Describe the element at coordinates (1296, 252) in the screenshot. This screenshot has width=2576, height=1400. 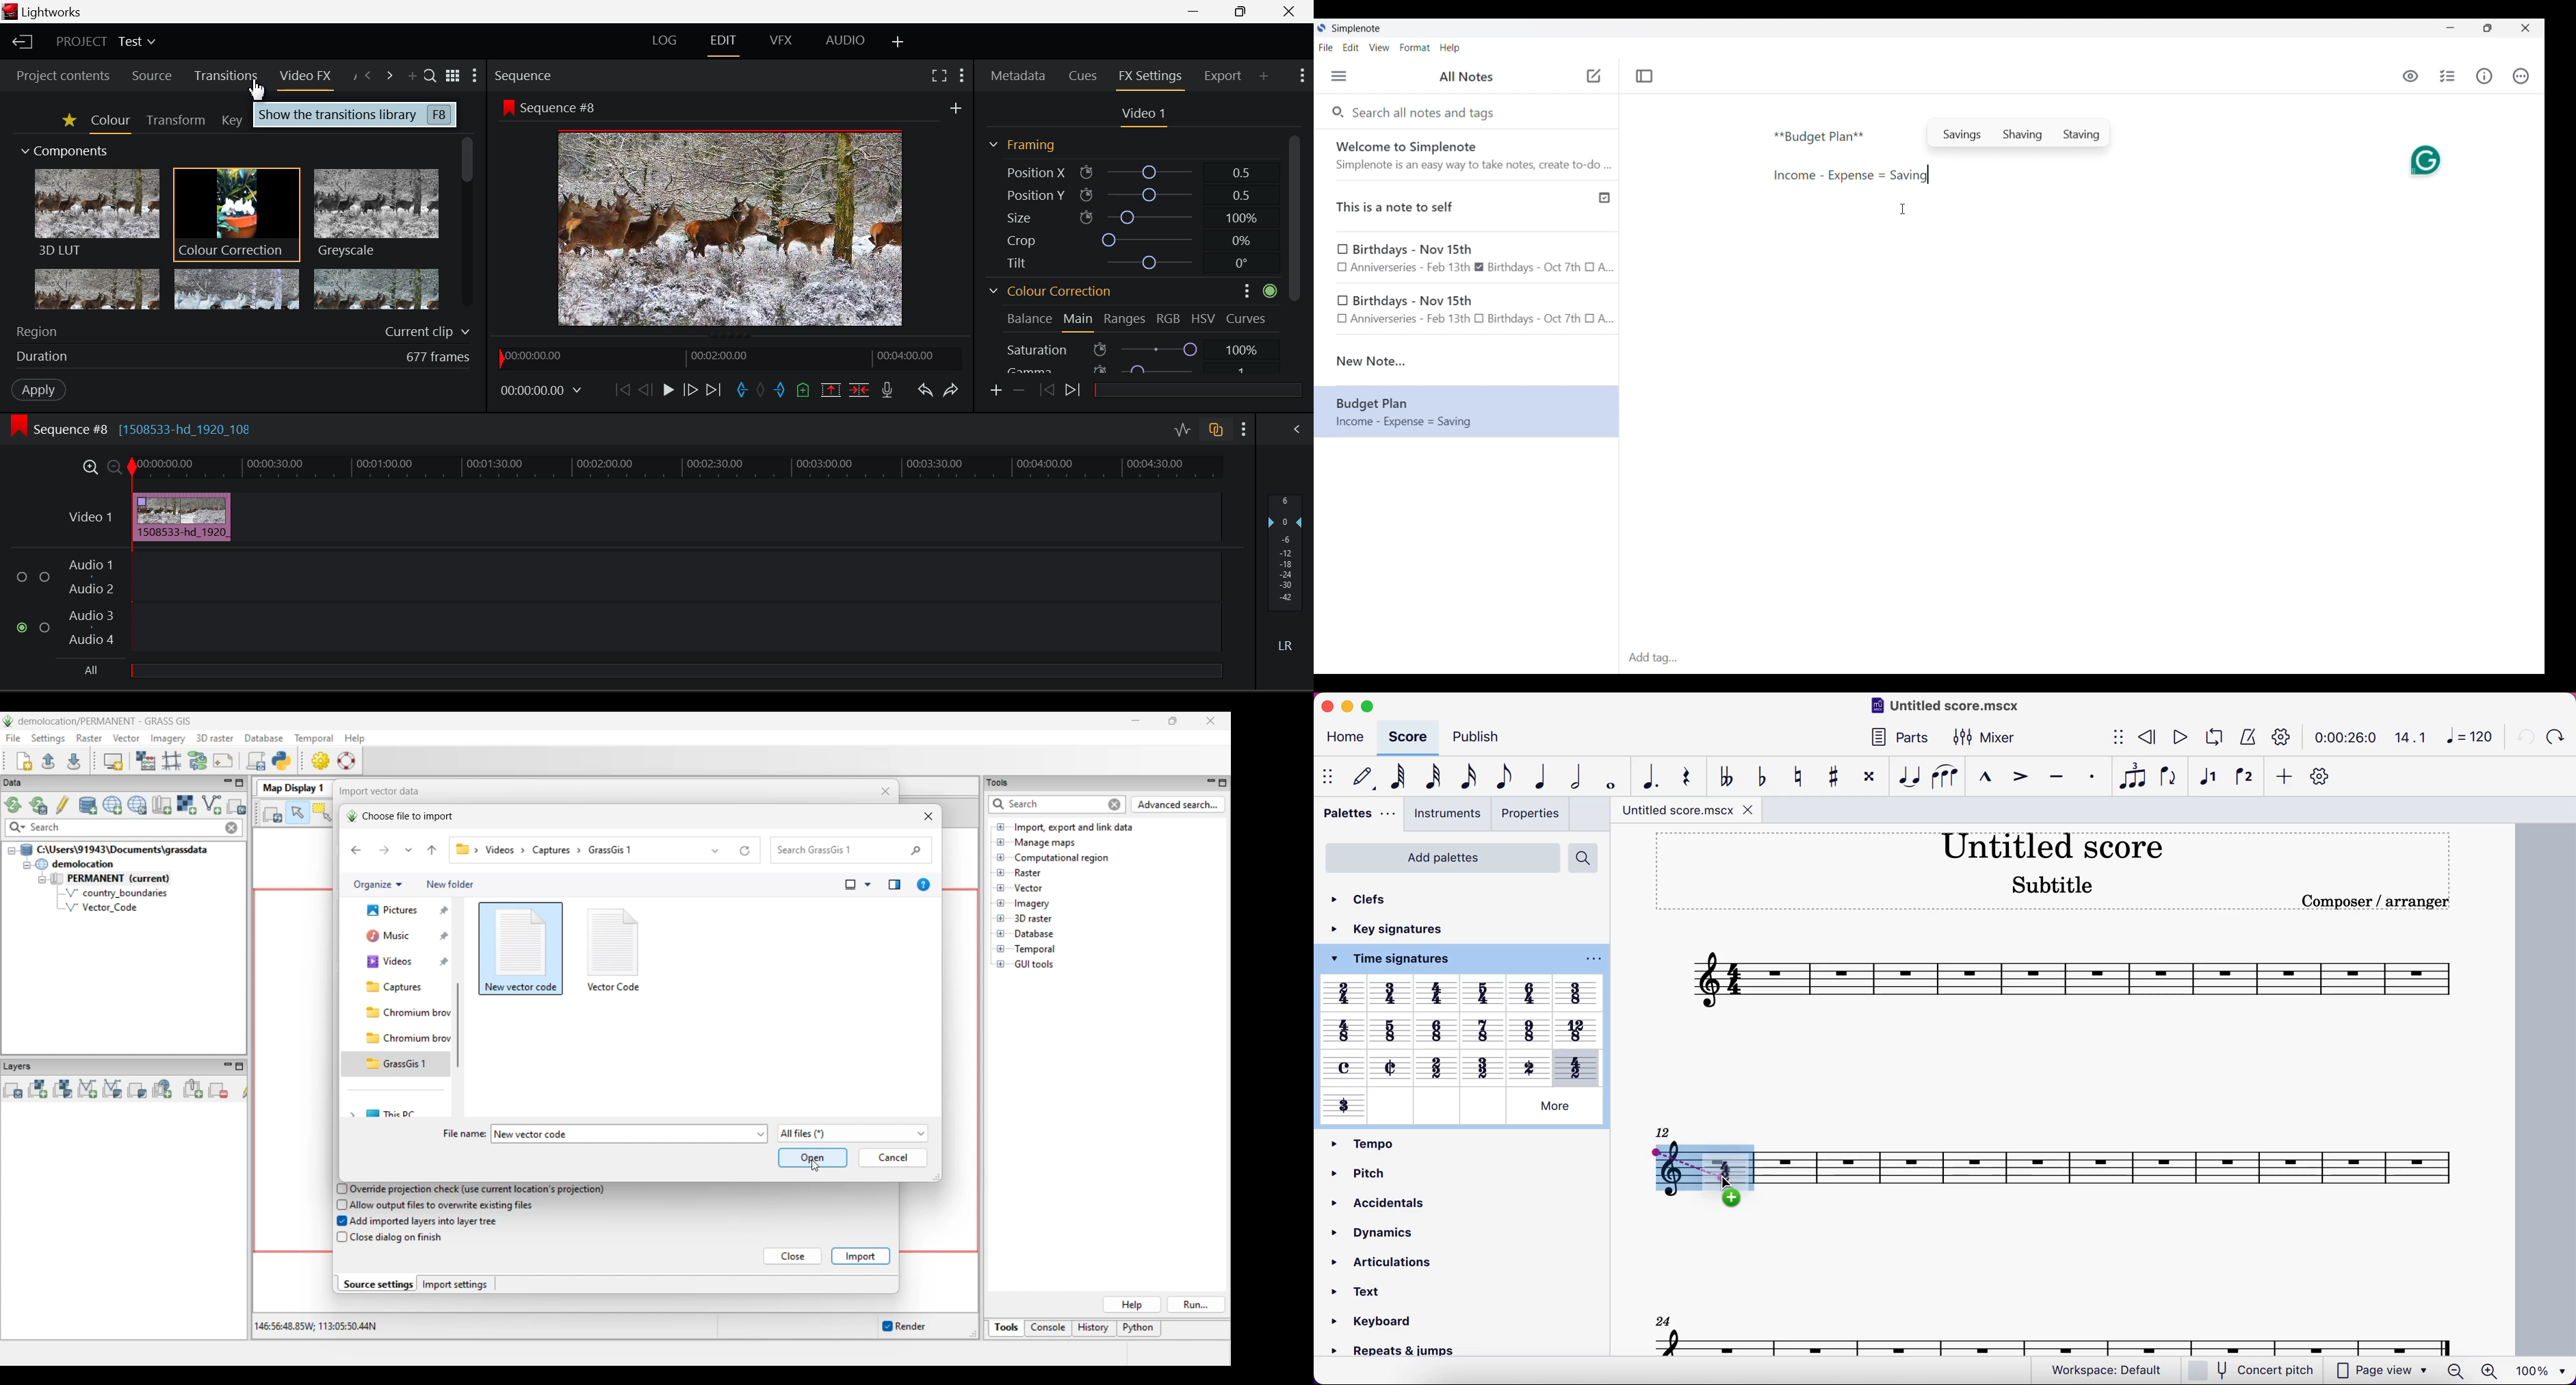
I see `Scroll Bar` at that location.